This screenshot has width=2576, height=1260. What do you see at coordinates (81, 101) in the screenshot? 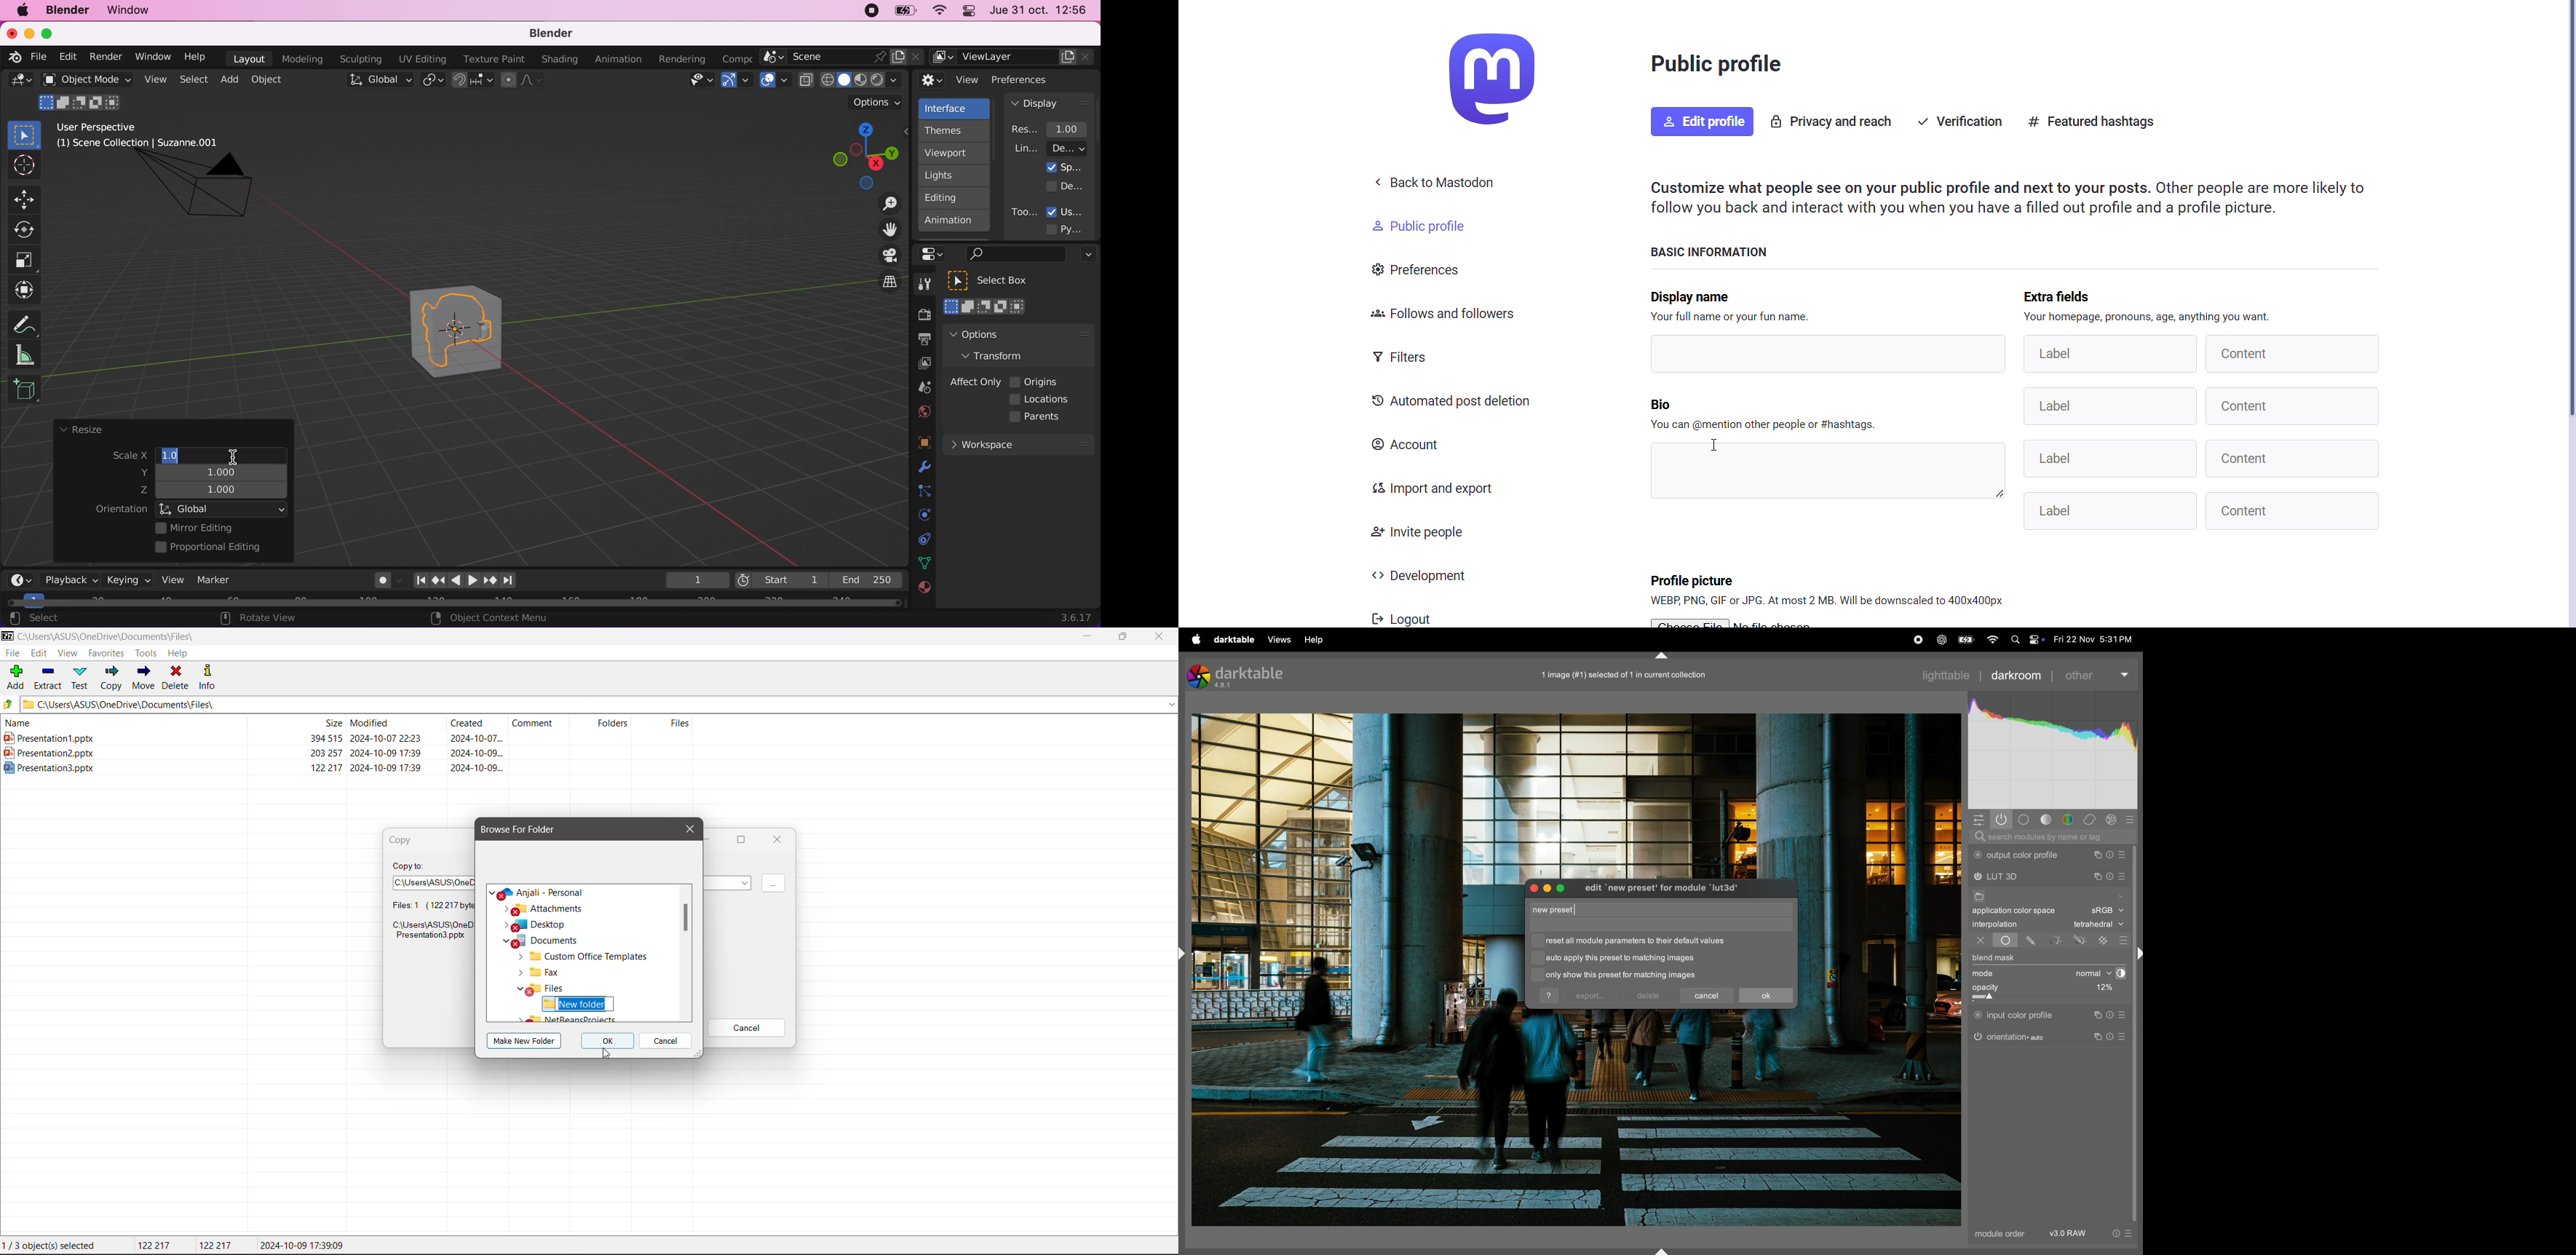
I see `mode` at bounding box center [81, 101].